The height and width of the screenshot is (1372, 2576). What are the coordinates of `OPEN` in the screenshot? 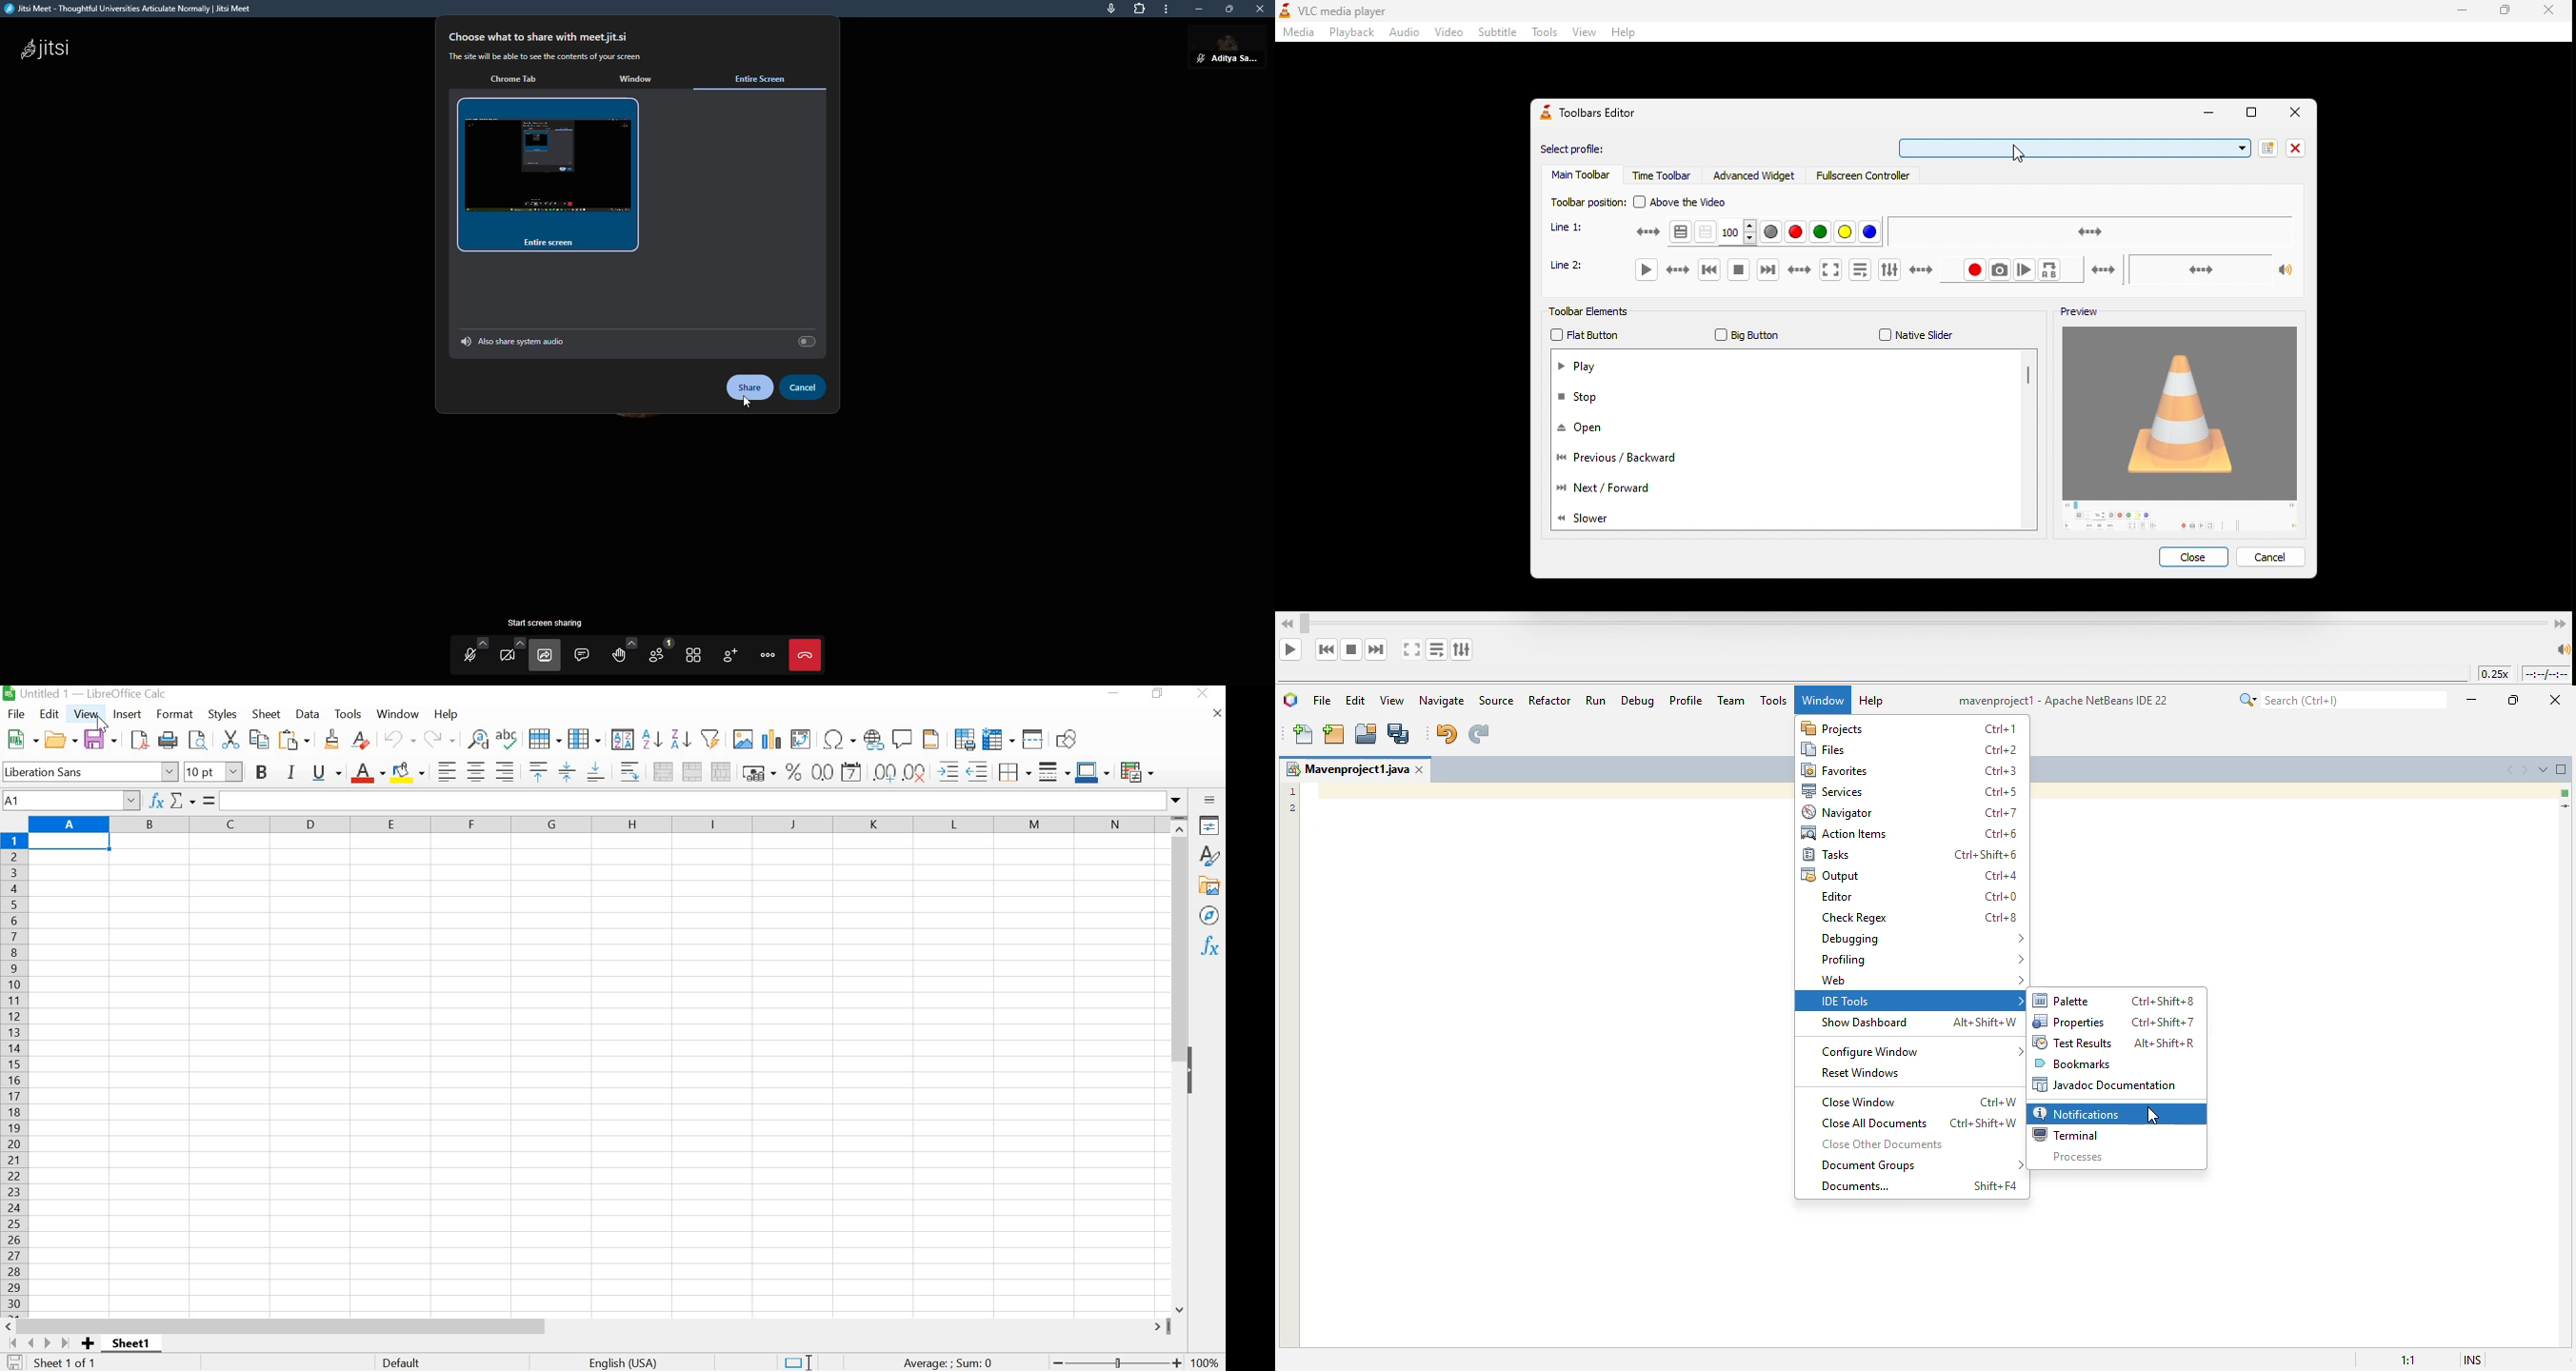 It's located at (60, 740).